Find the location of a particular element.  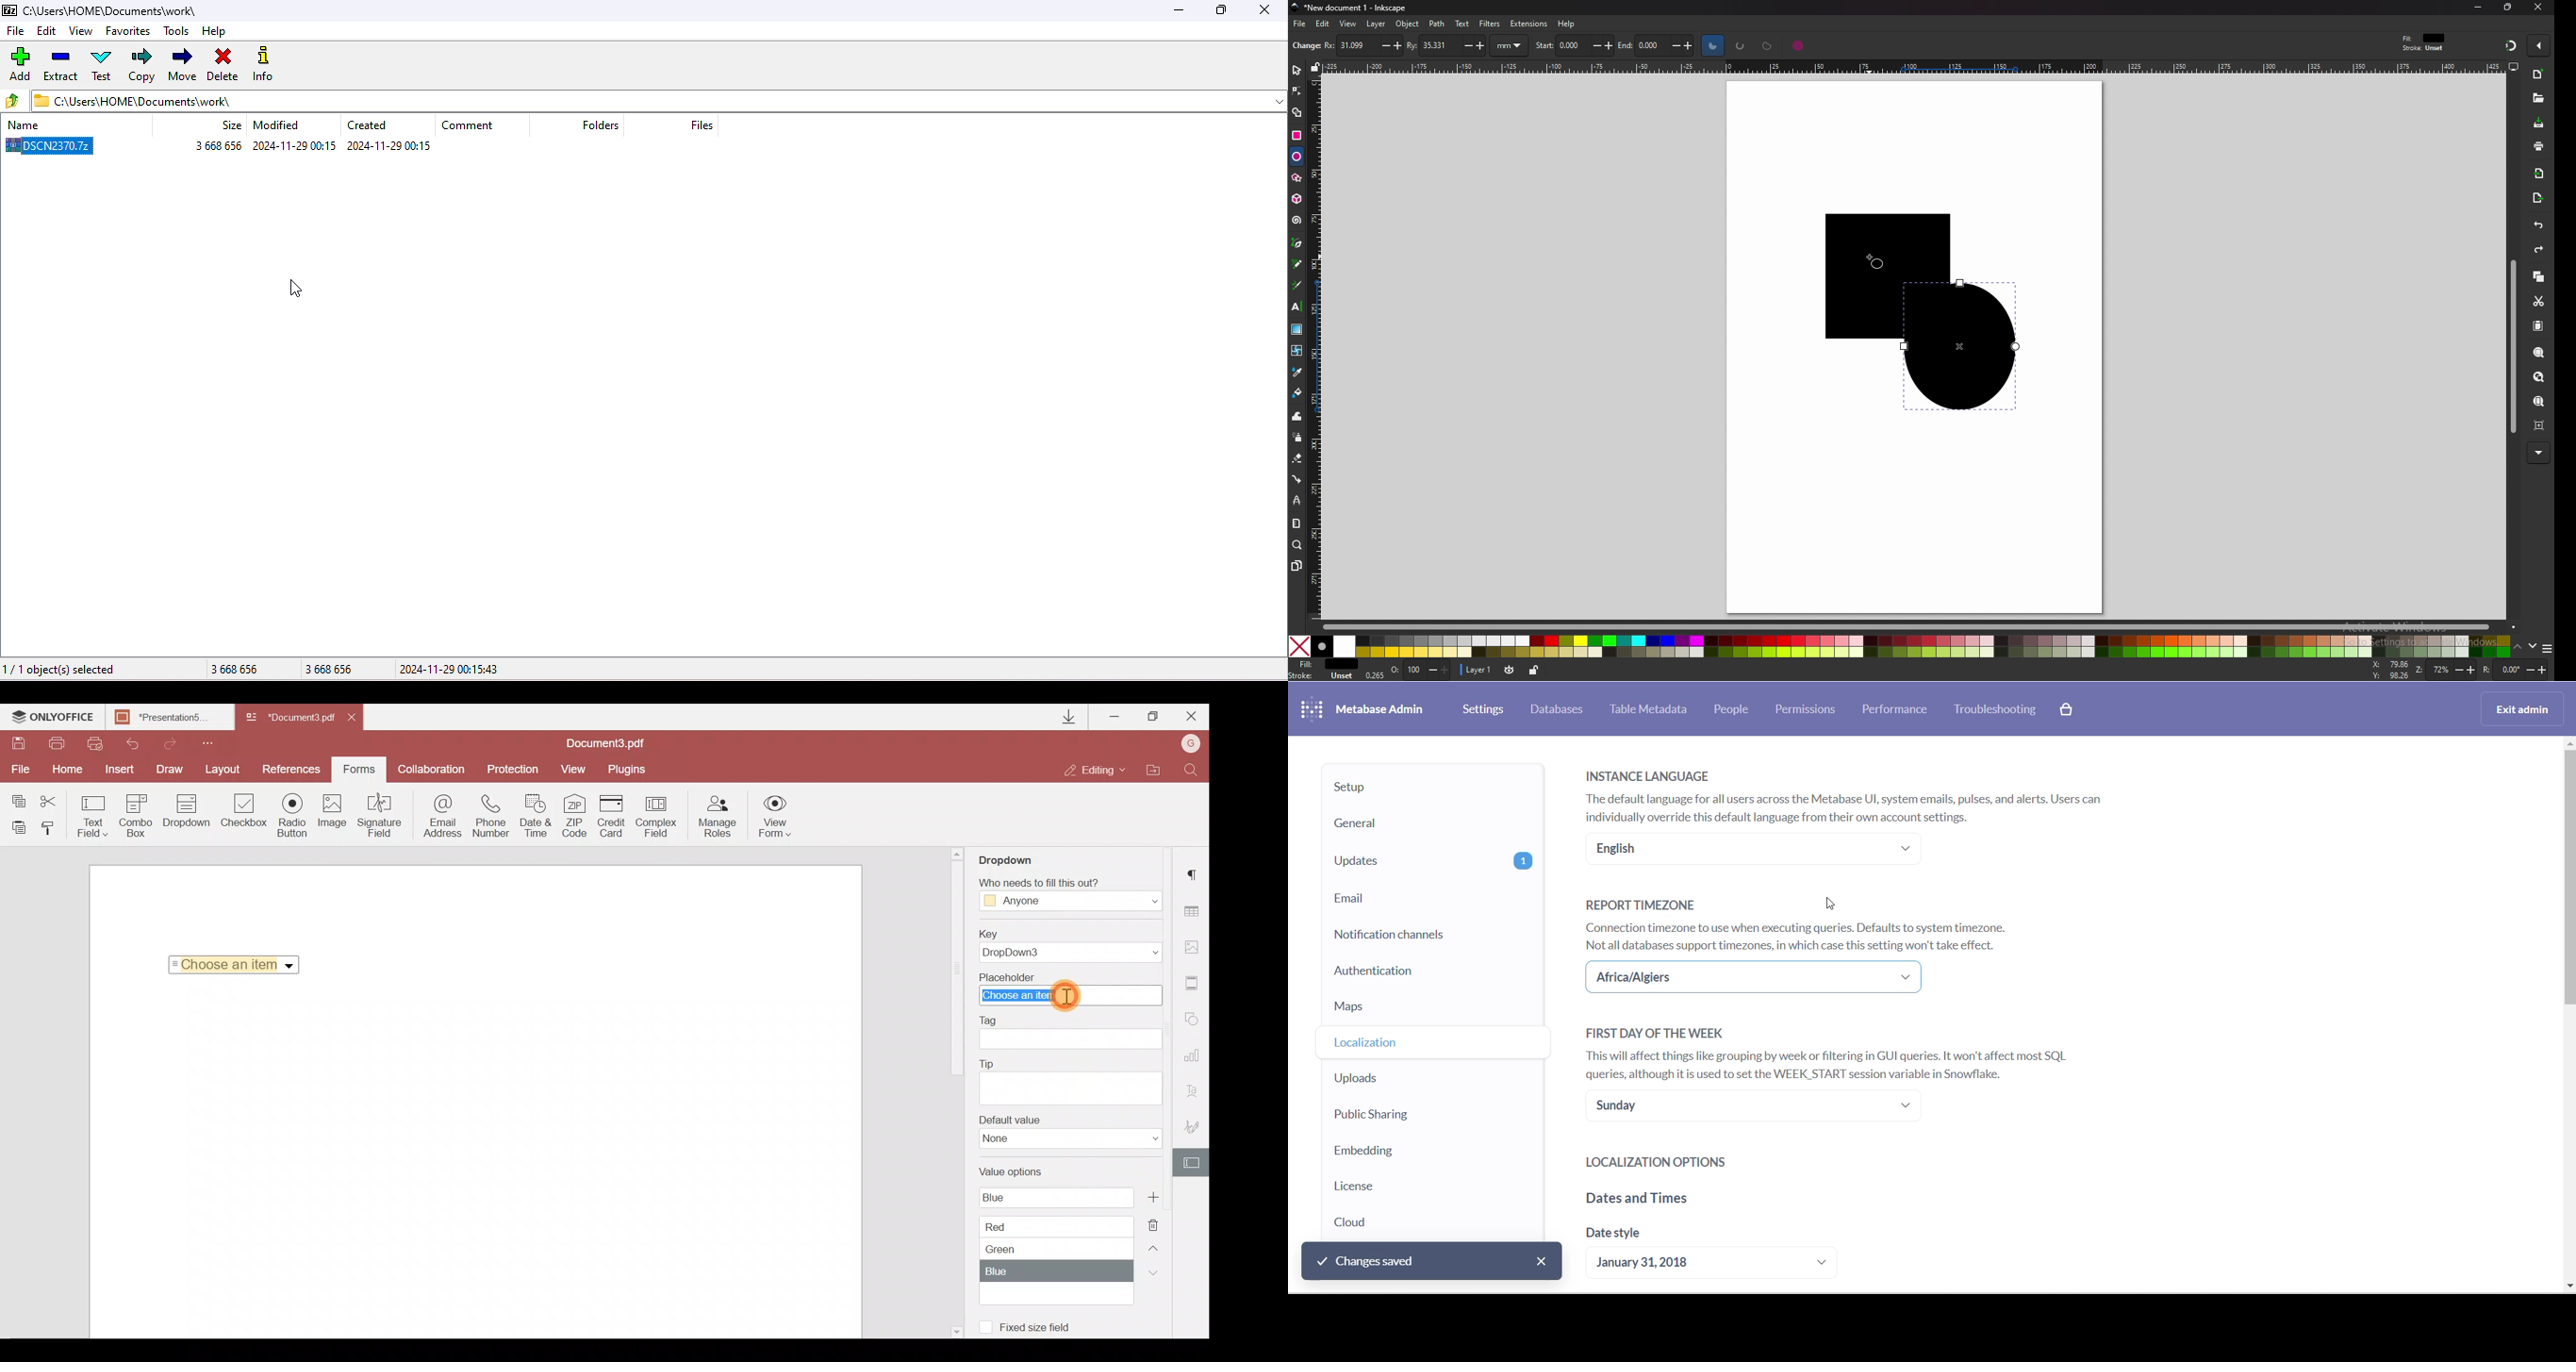

zoom selection is located at coordinates (2537, 353).